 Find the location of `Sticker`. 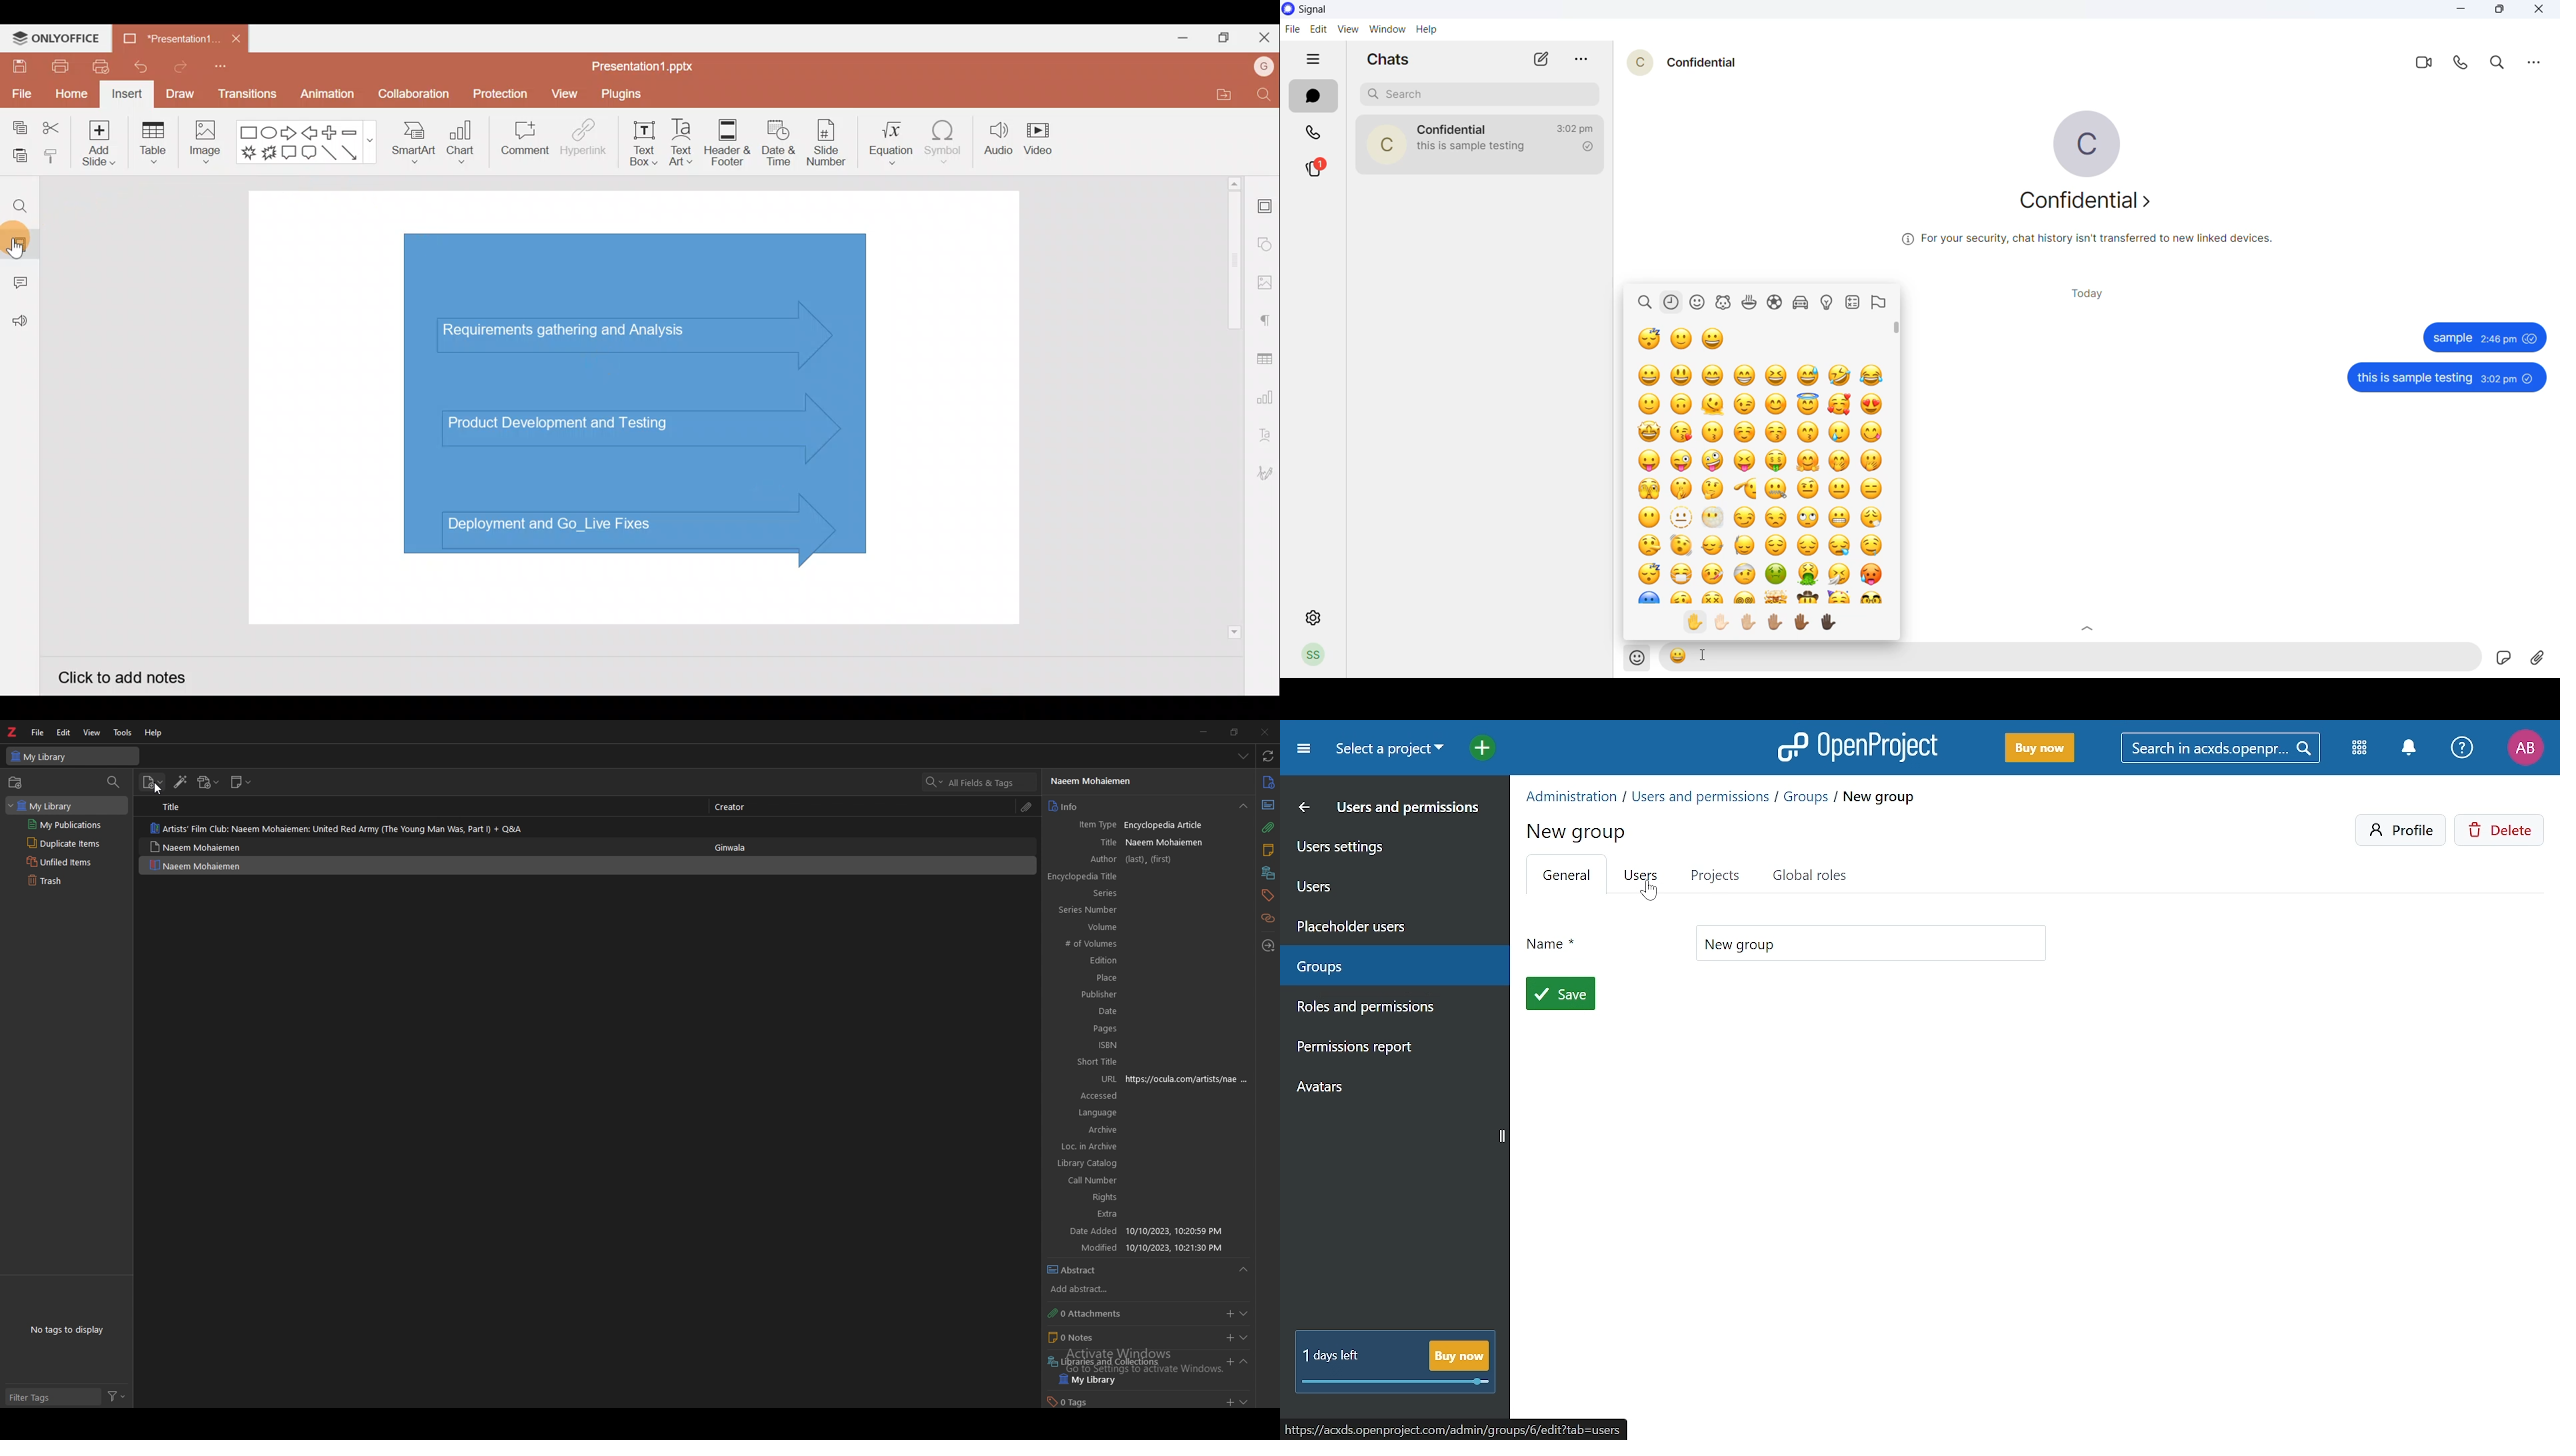

Sticker is located at coordinates (2501, 658).